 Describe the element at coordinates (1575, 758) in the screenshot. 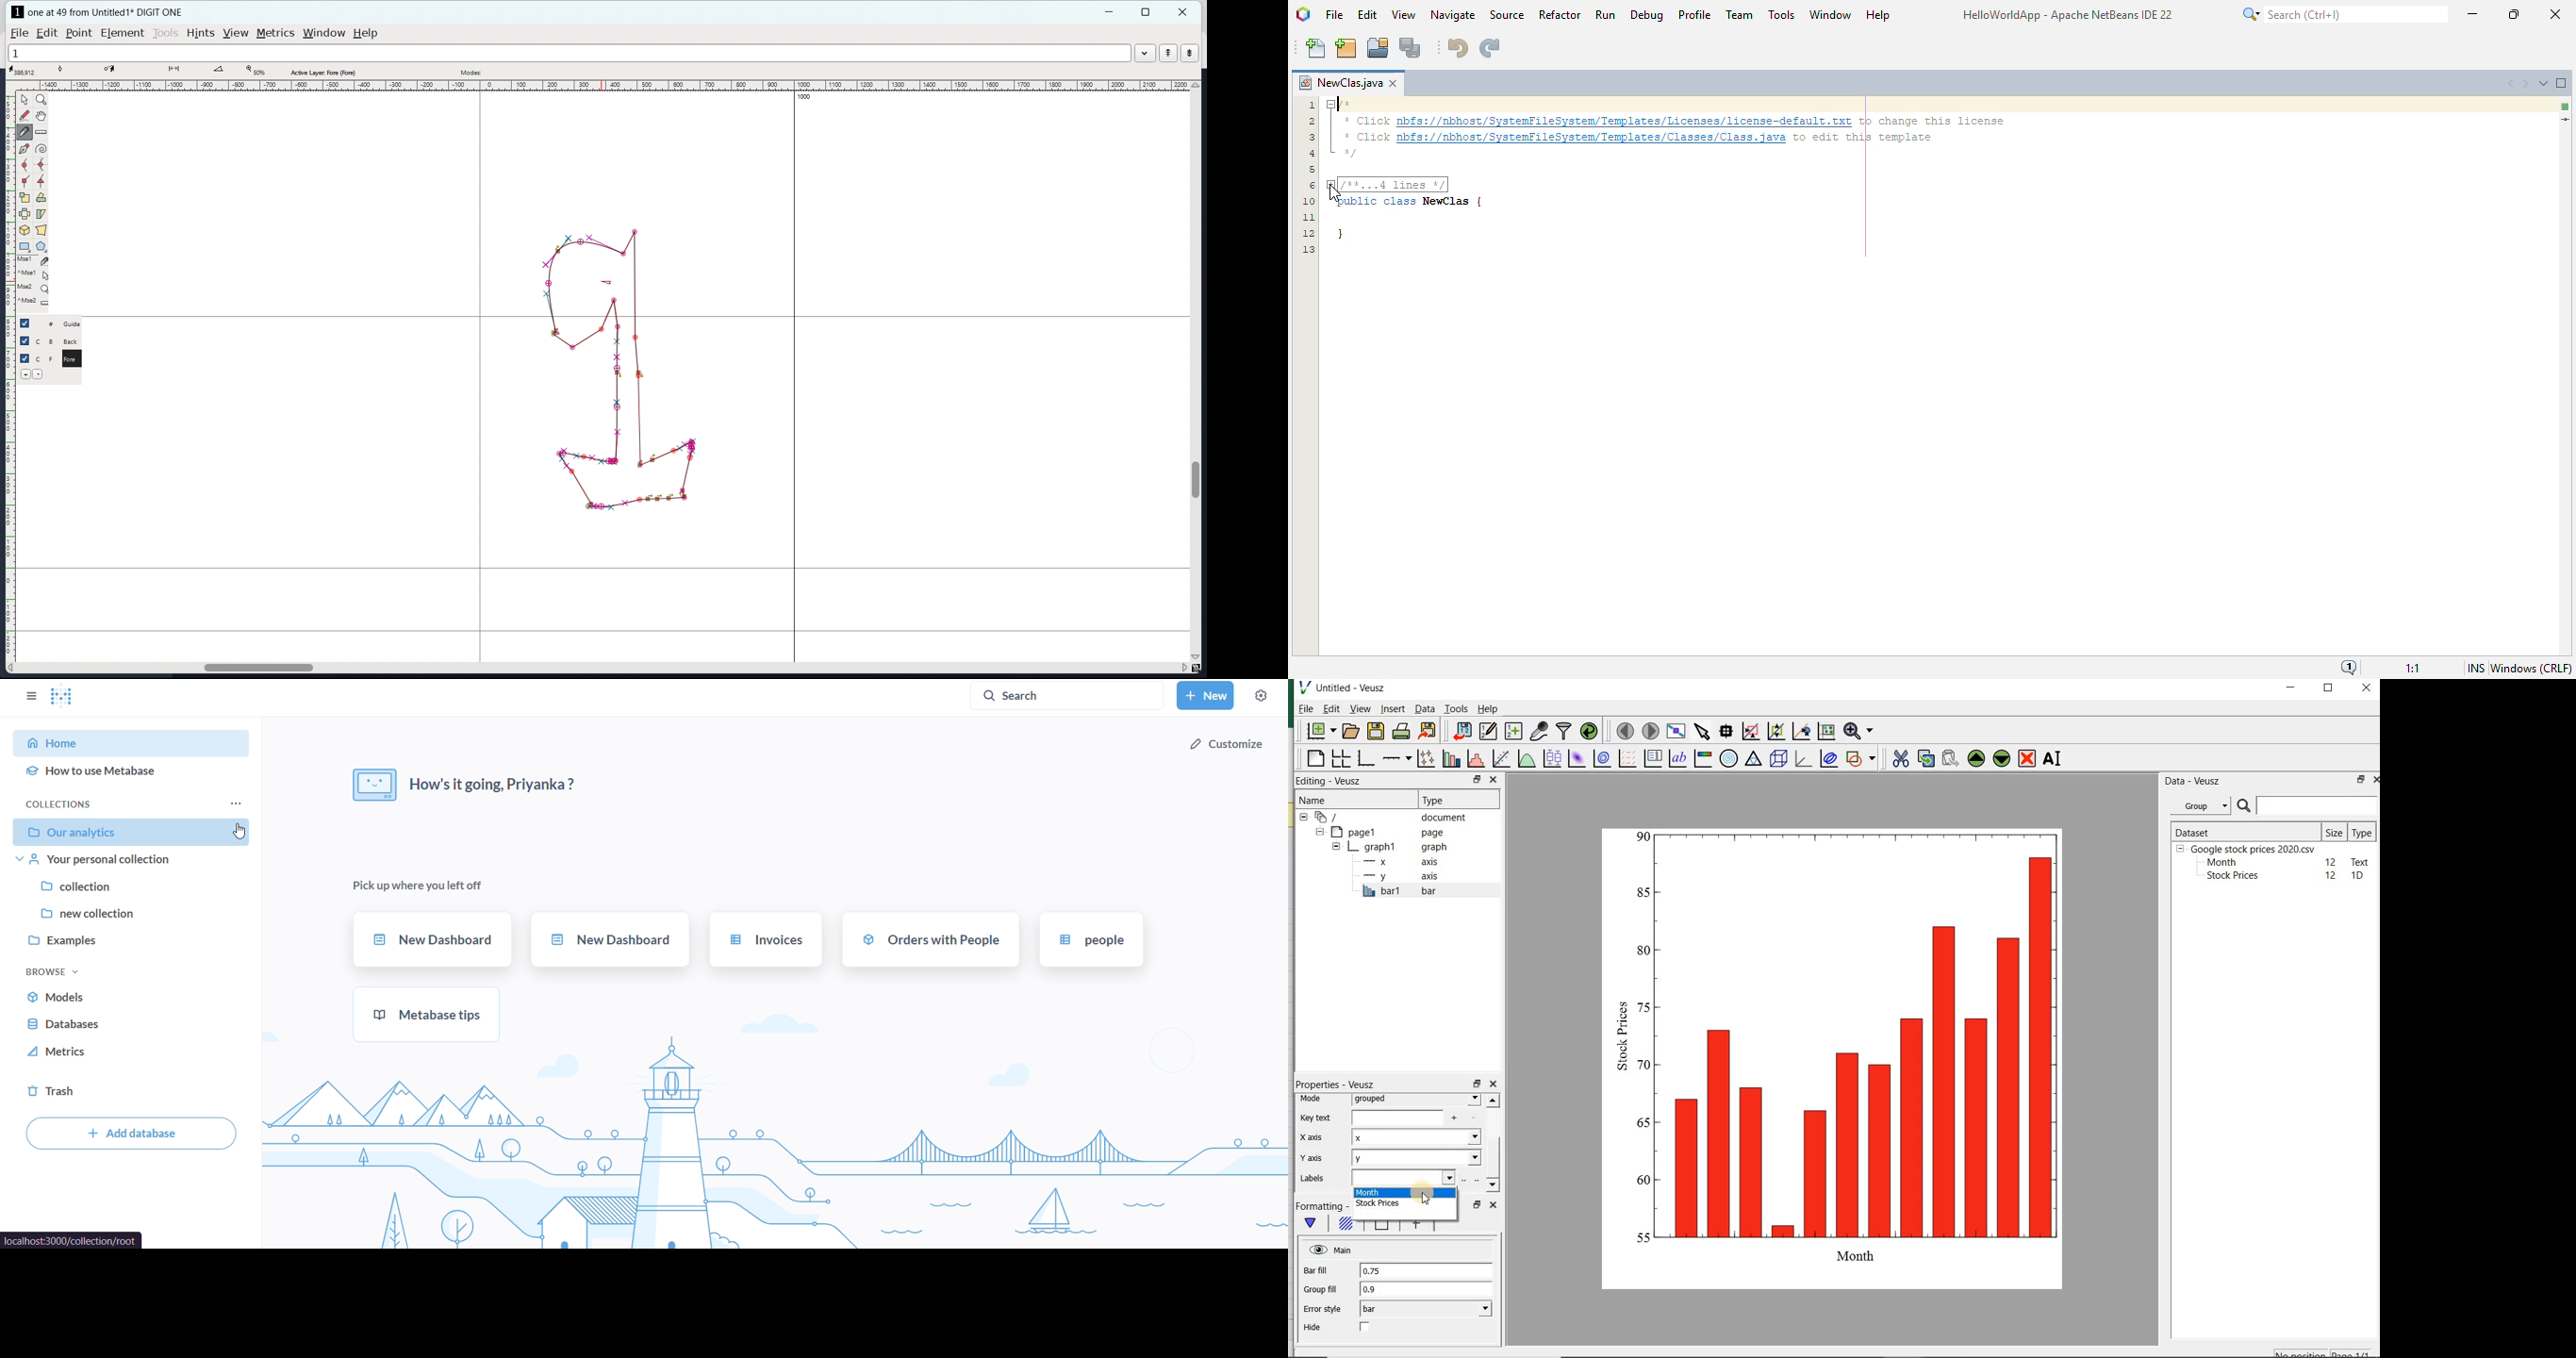

I see `plot a 2d dataset as an image` at that location.